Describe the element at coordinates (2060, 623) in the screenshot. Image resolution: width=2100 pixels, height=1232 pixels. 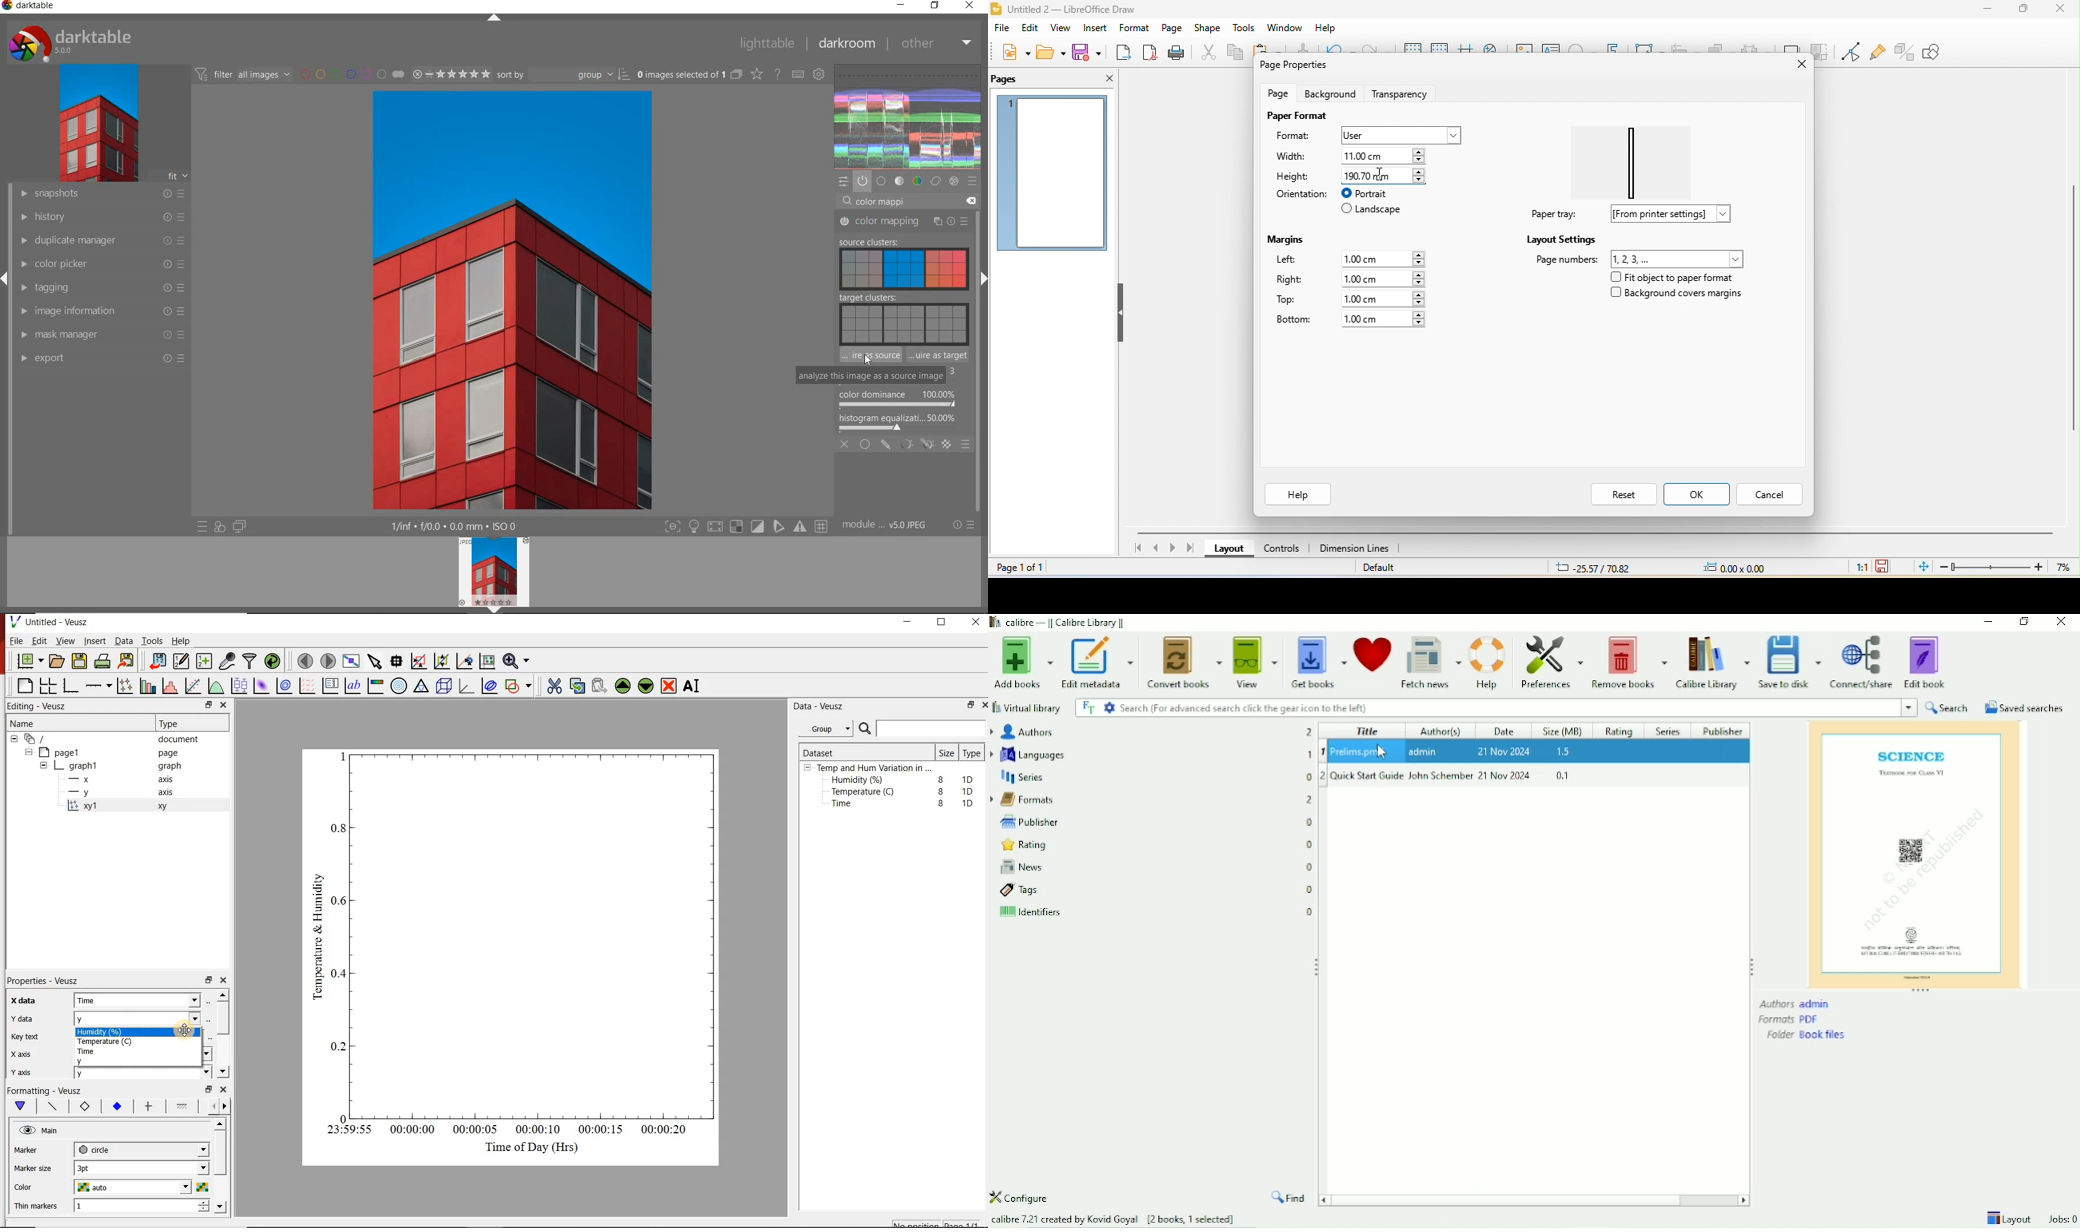
I see `Close` at that location.